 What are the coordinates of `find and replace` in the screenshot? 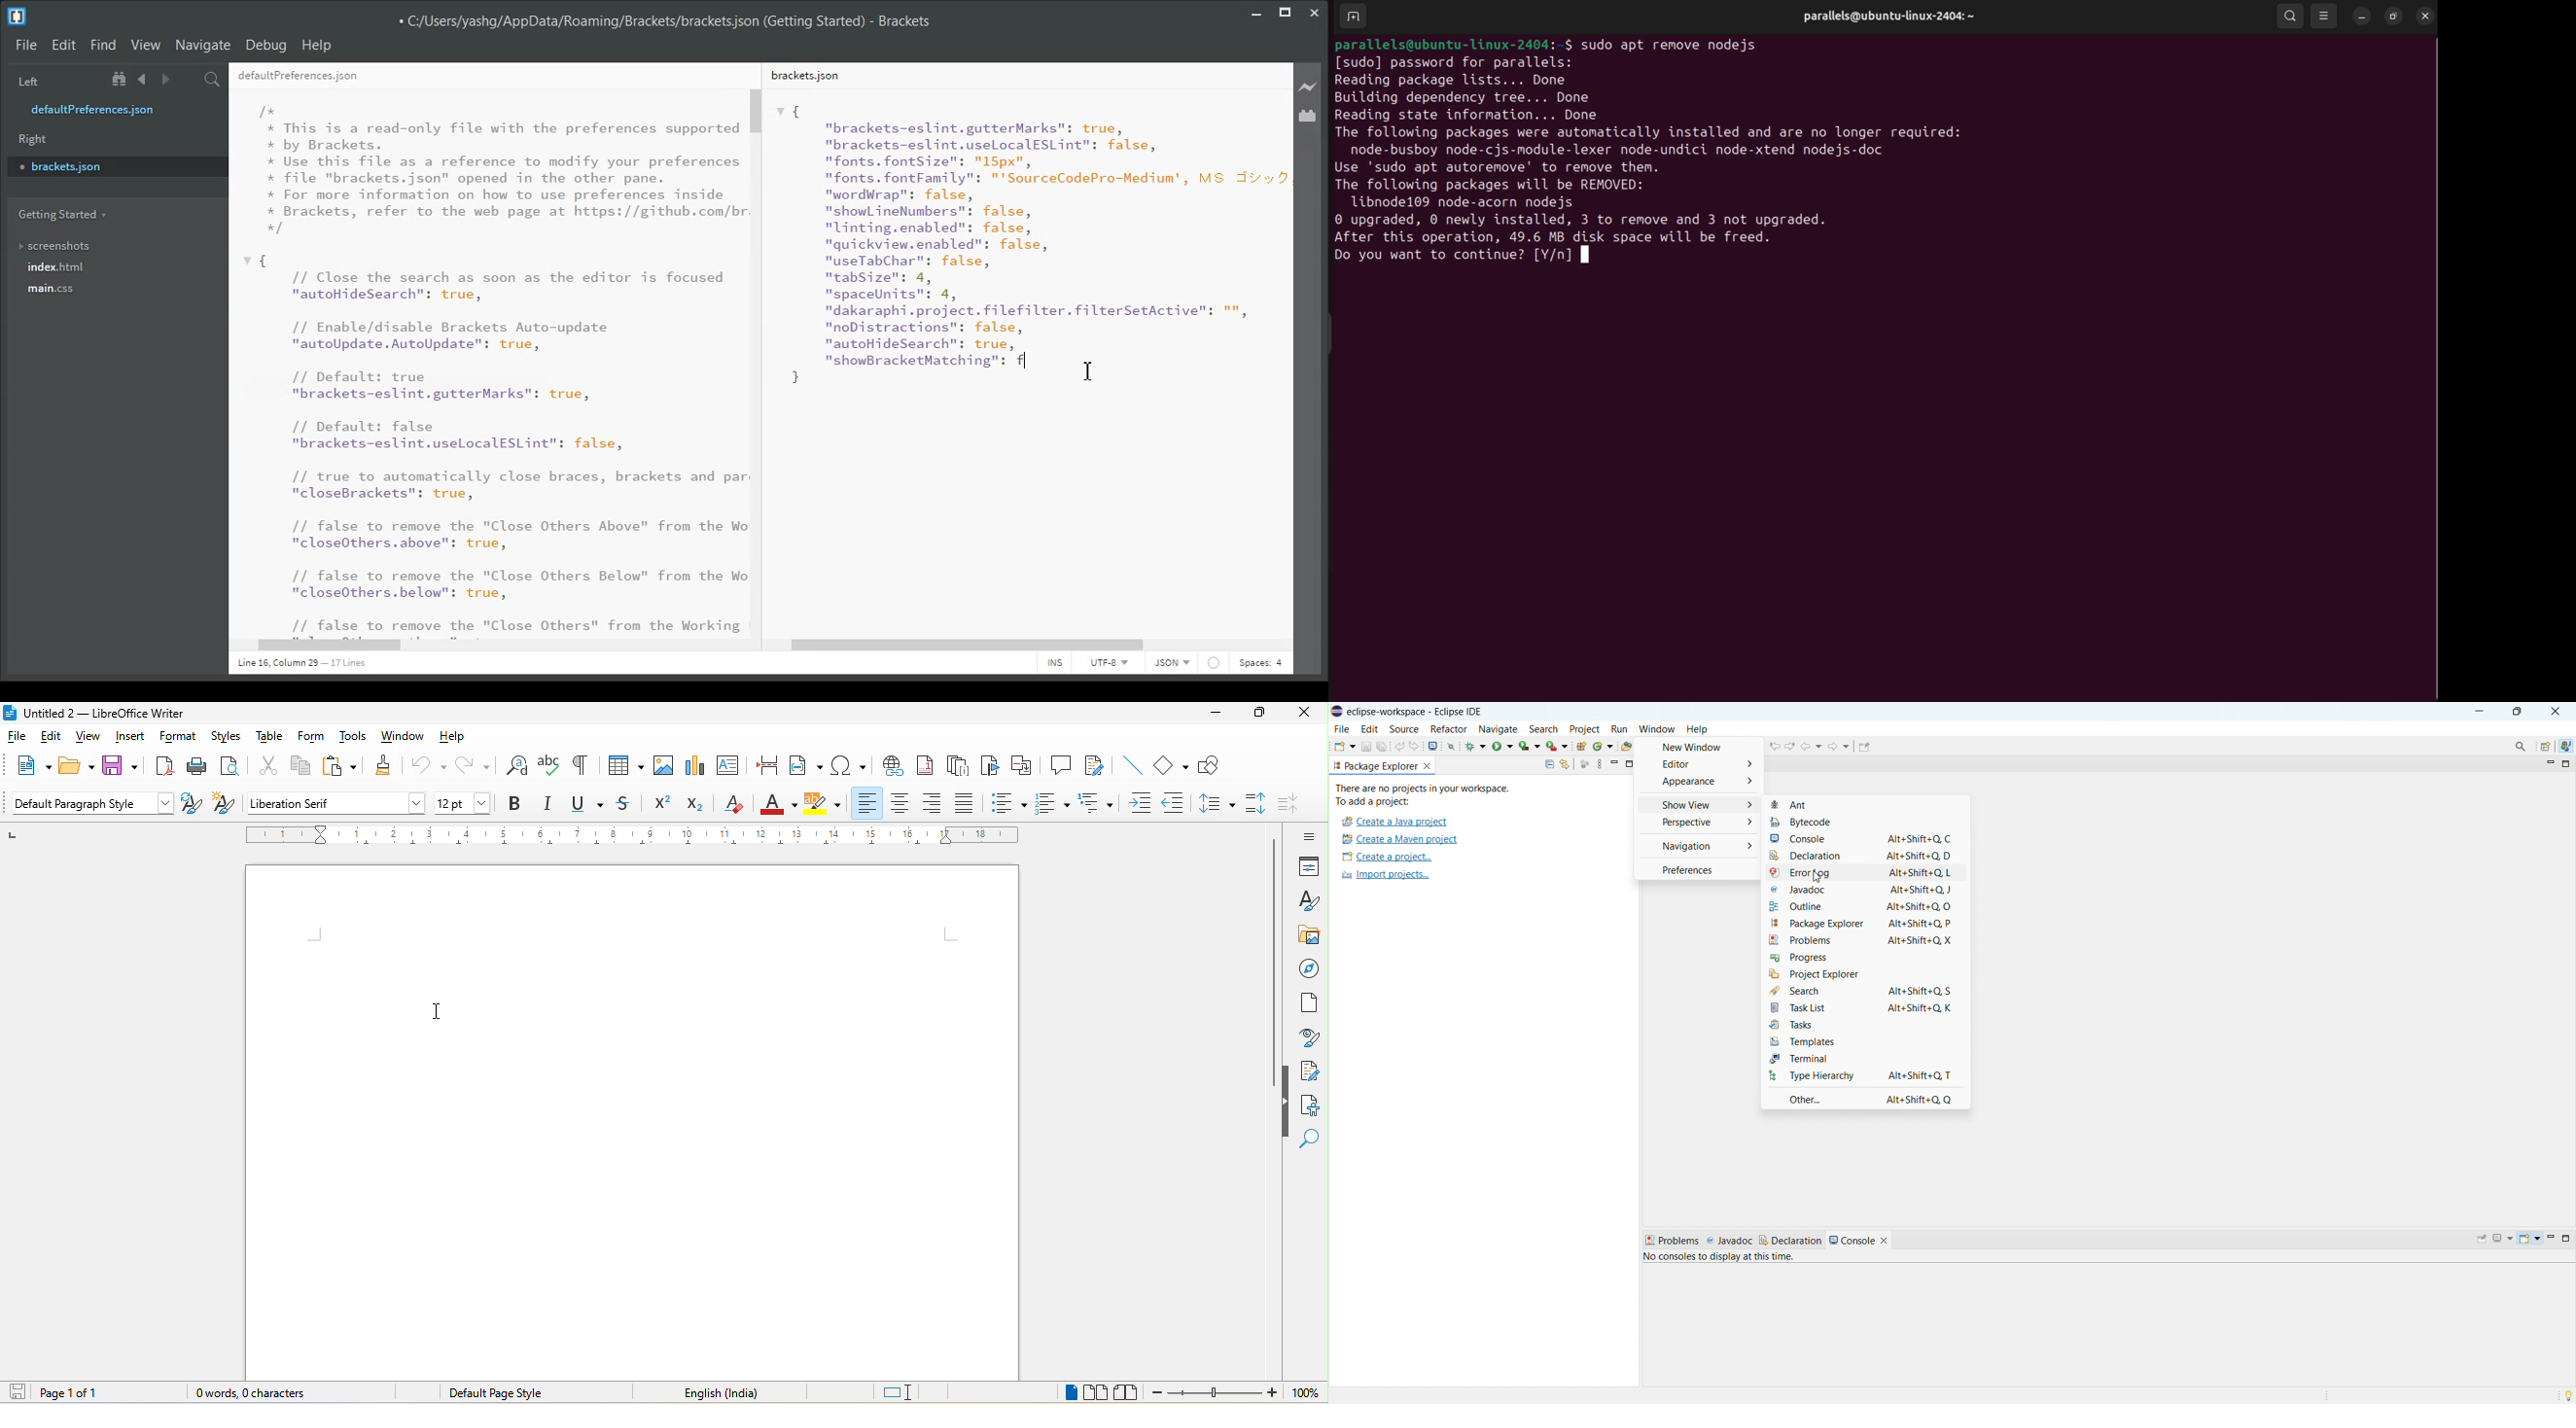 It's located at (516, 769).